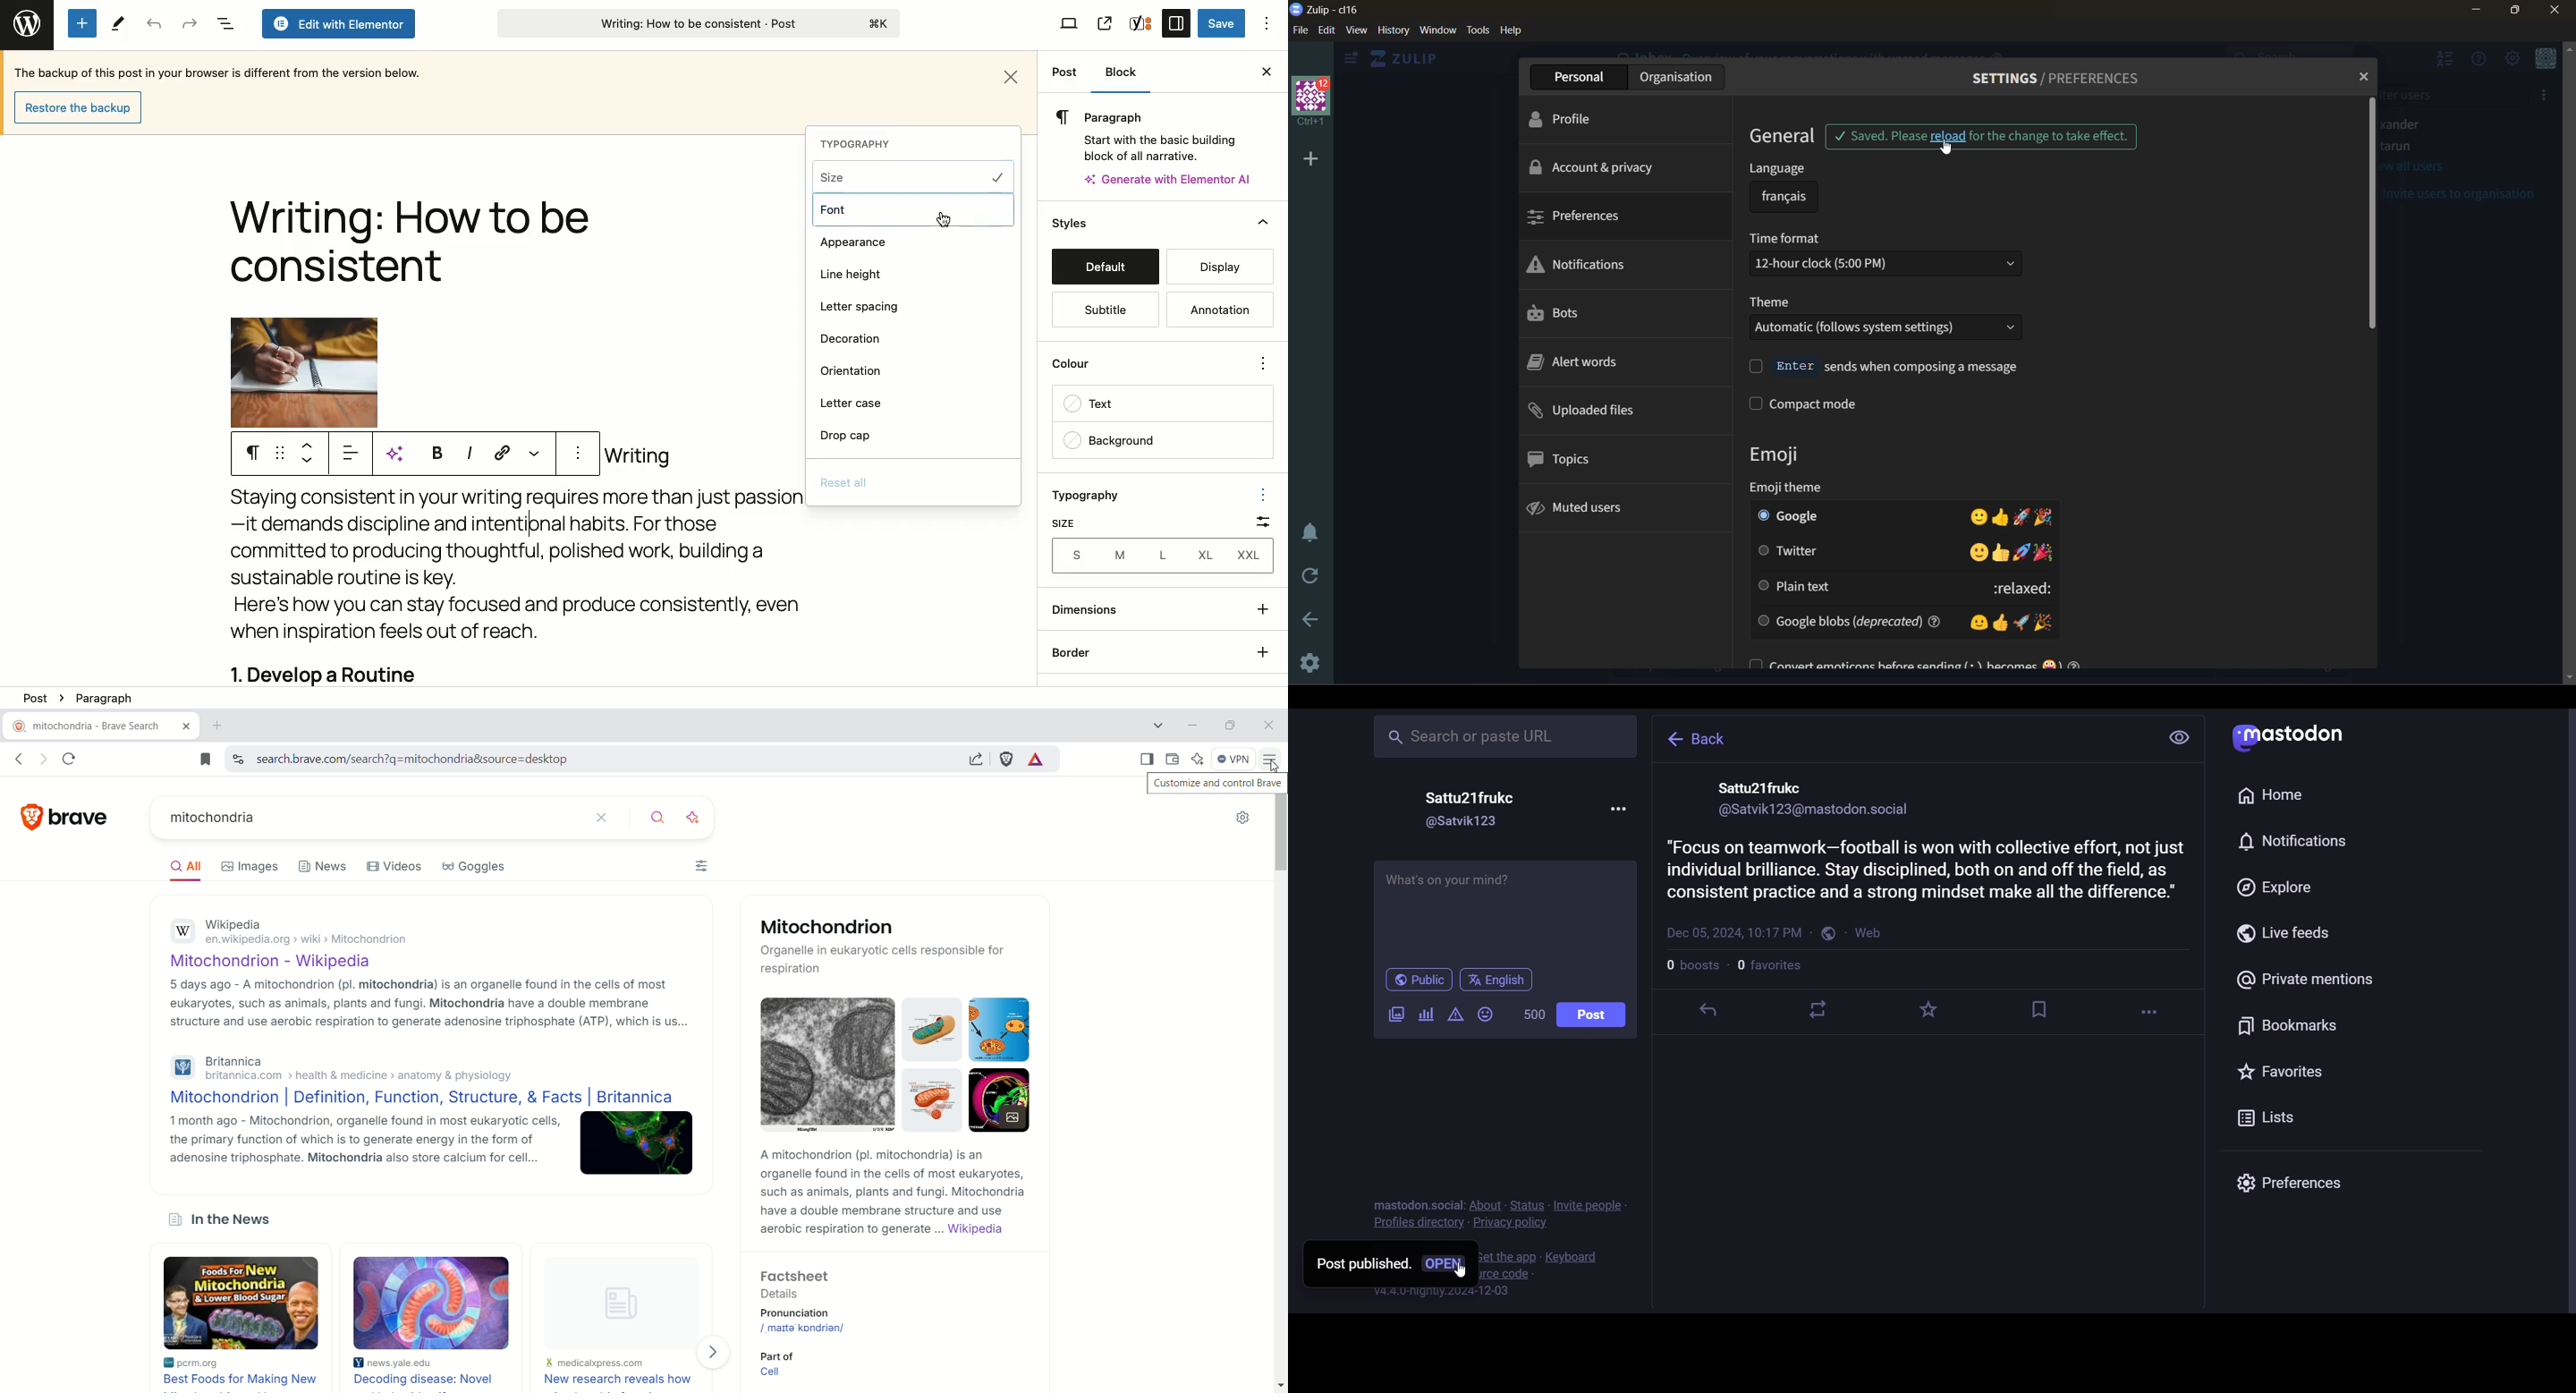  I want to click on clear, so click(605, 818).